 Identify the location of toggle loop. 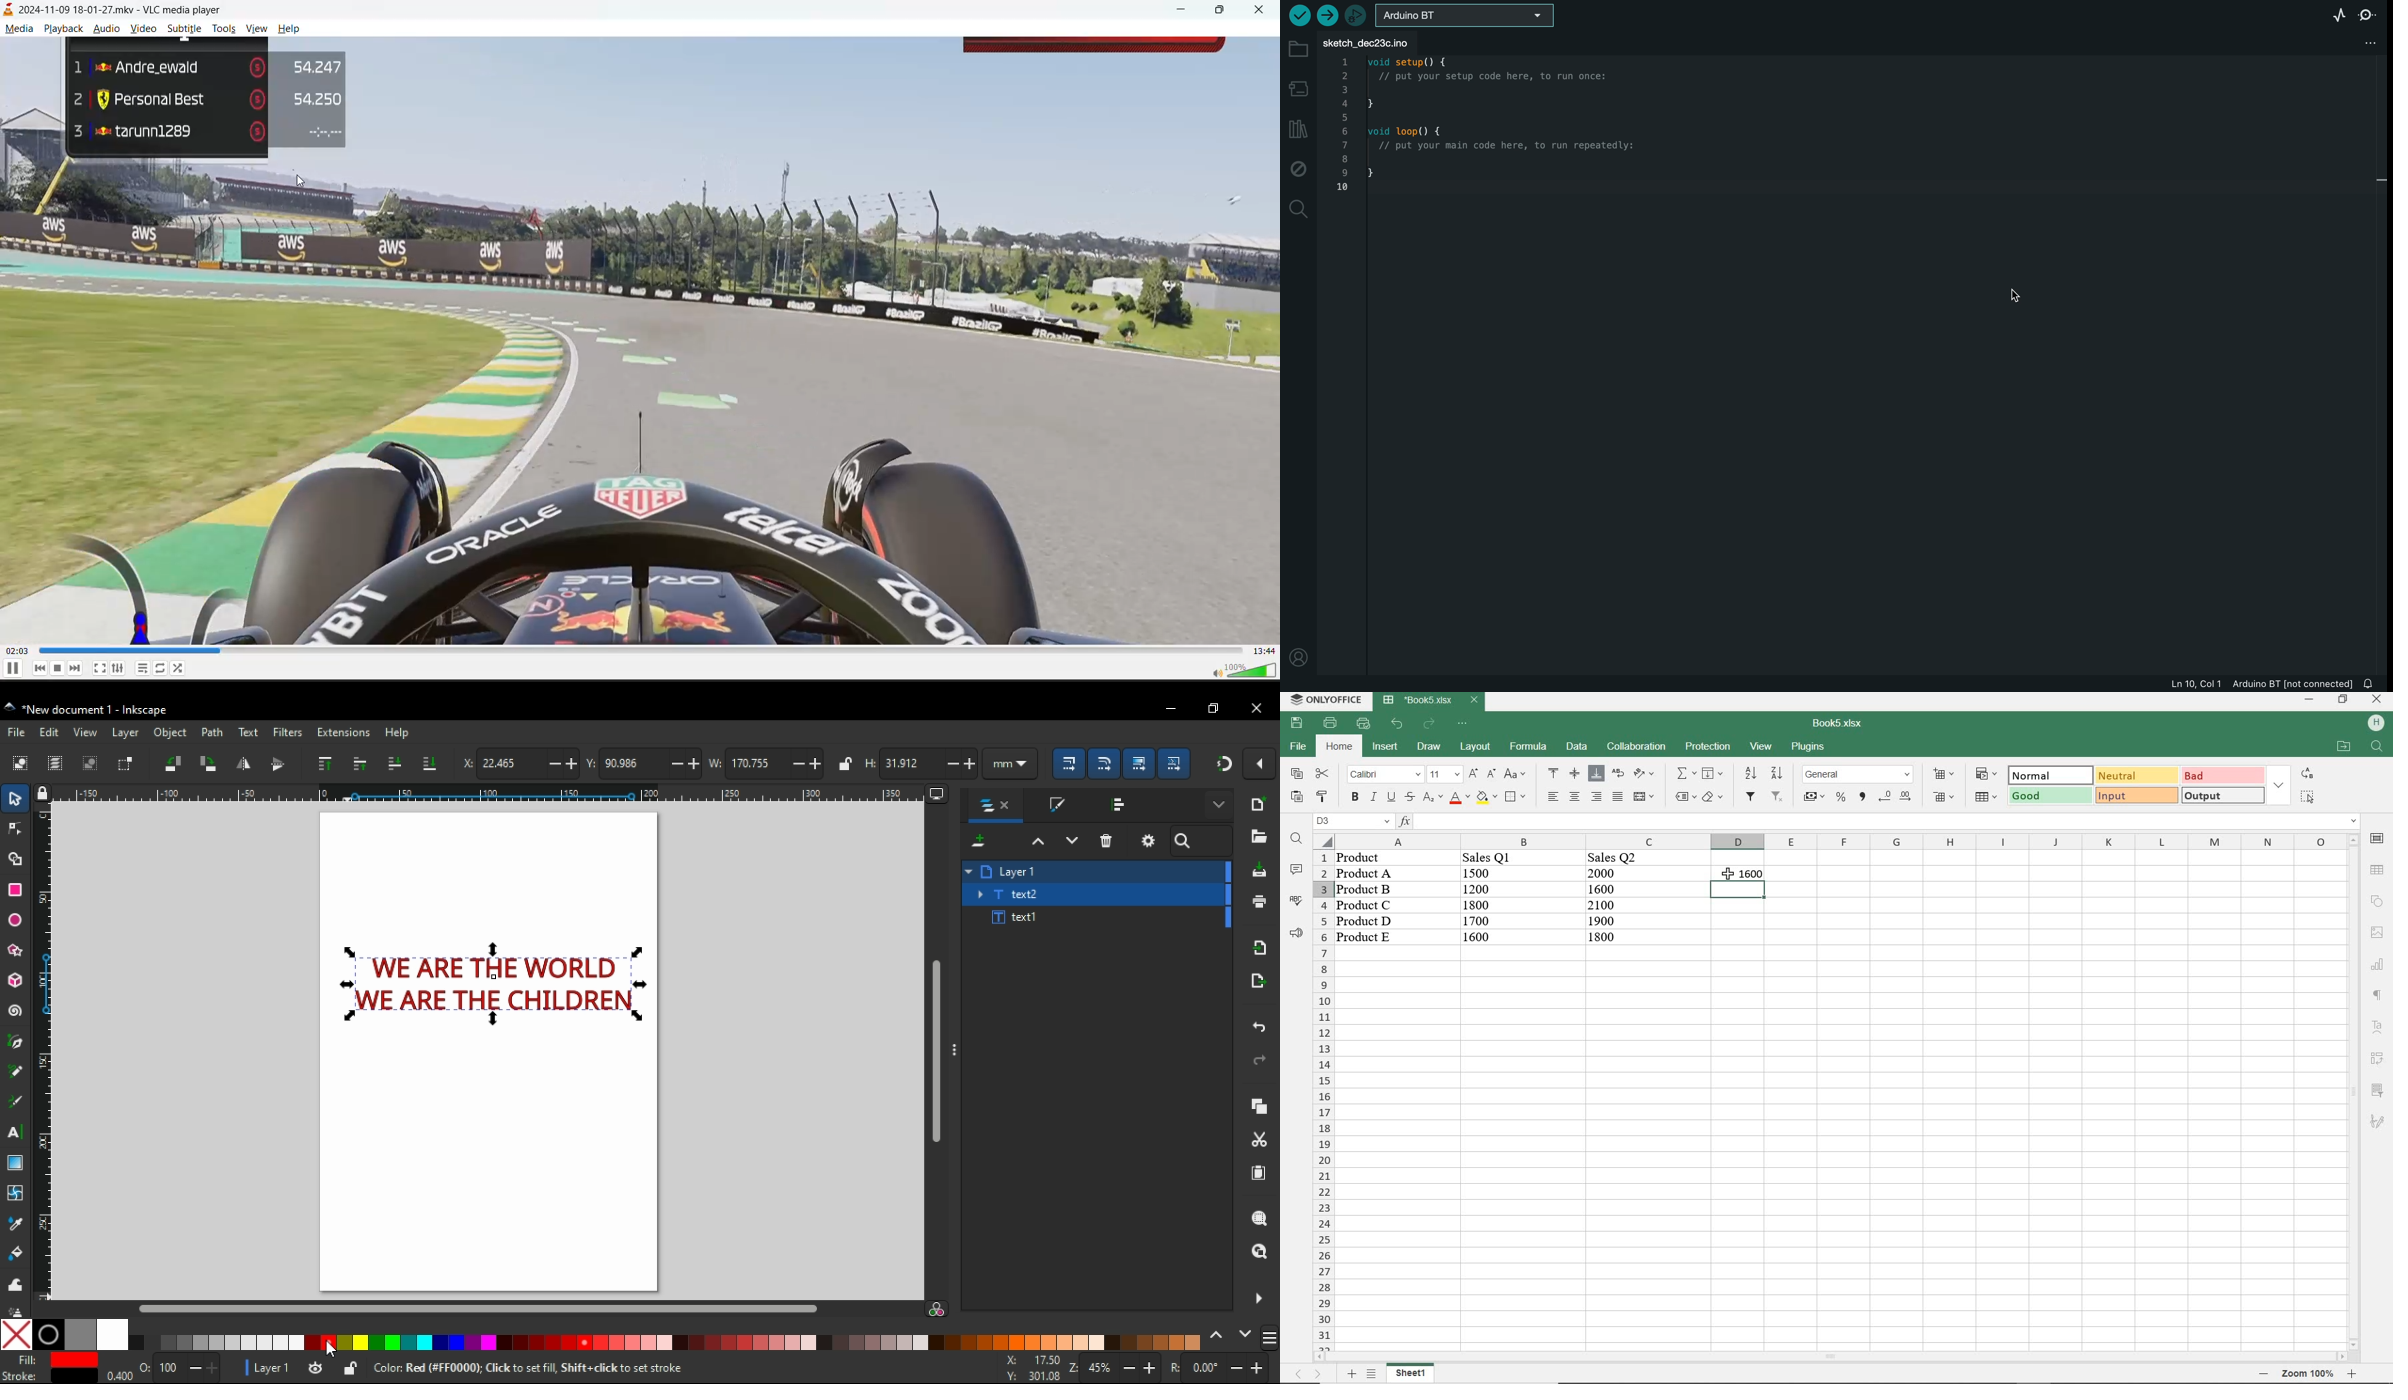
(161, 668).